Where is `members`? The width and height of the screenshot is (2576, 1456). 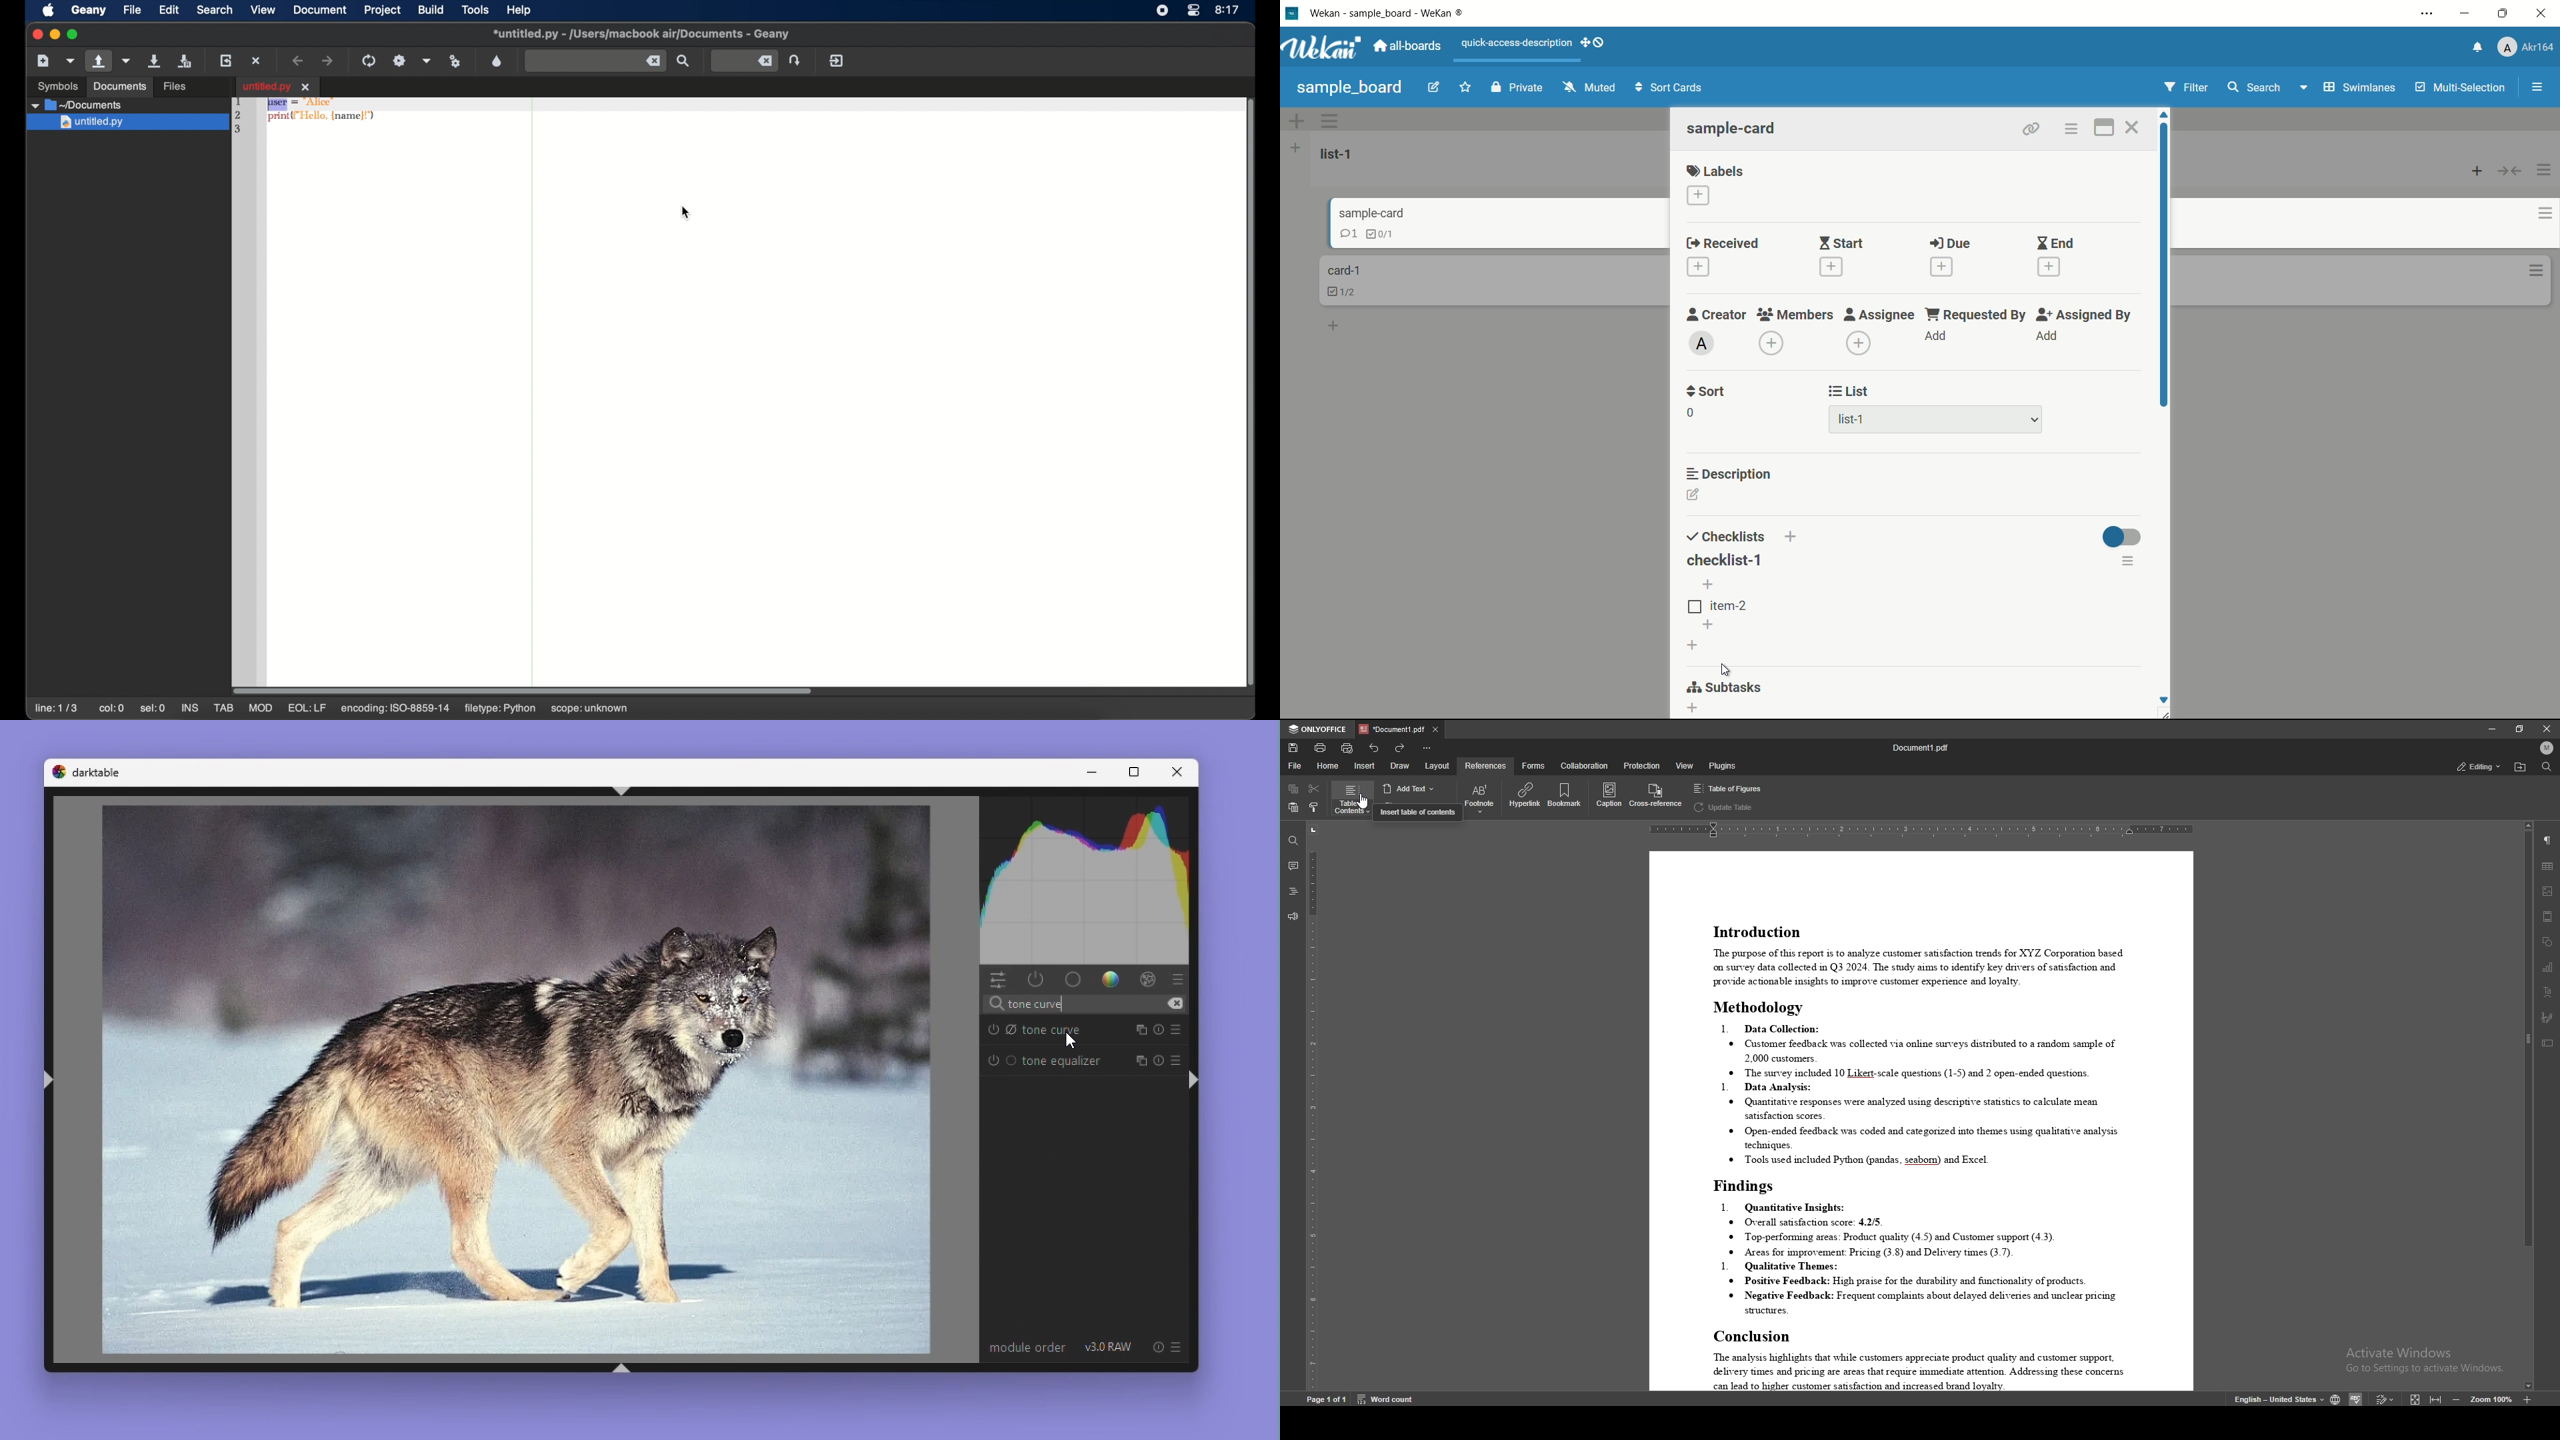 members is located at coordinates (1793, 315).